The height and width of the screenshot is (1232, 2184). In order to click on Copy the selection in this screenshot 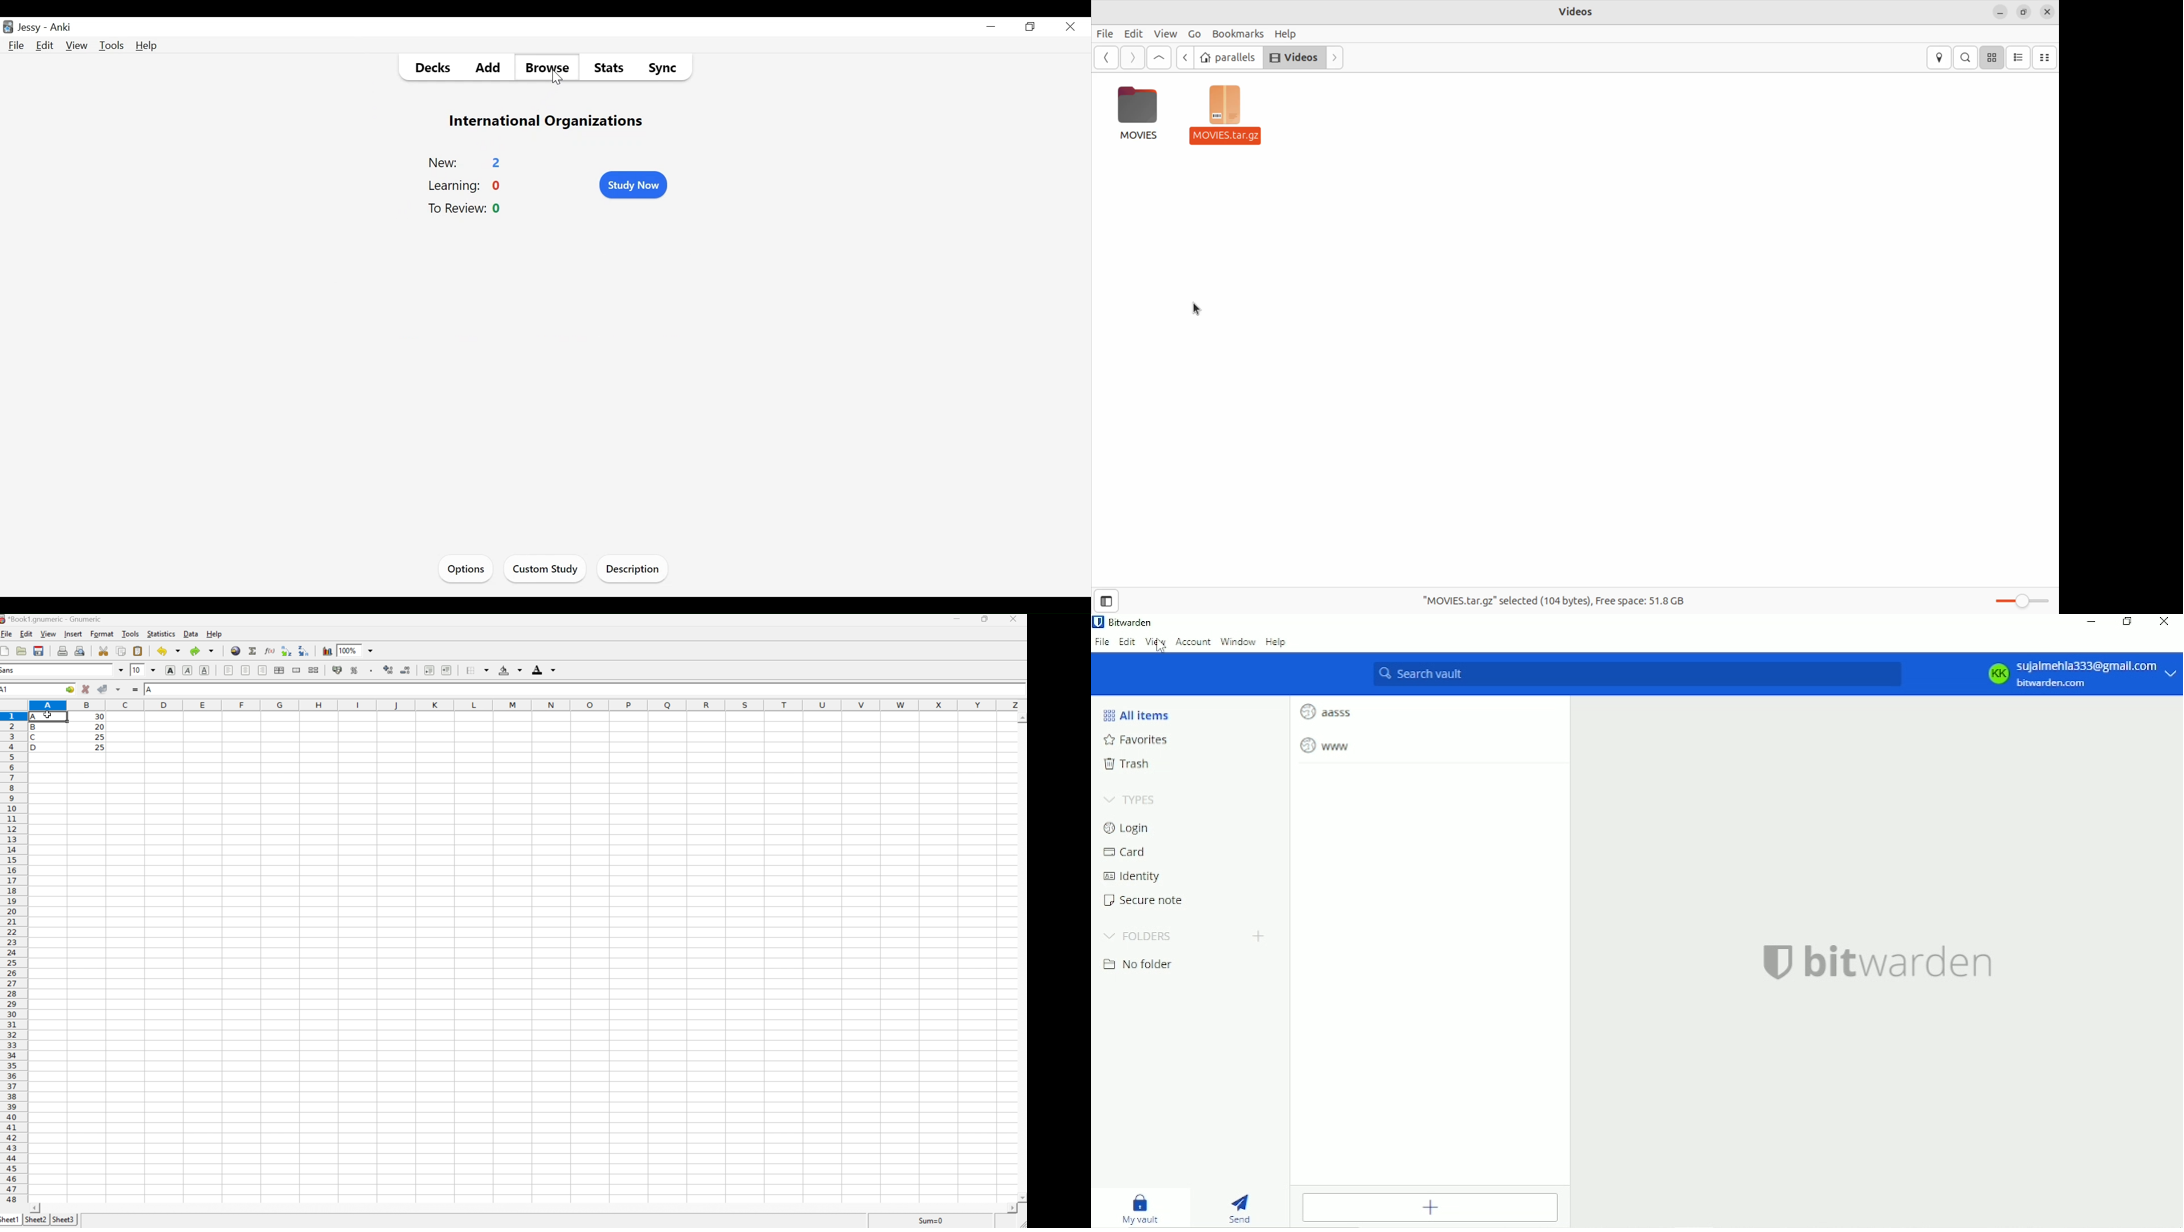, I will do `click(121, 652)`.